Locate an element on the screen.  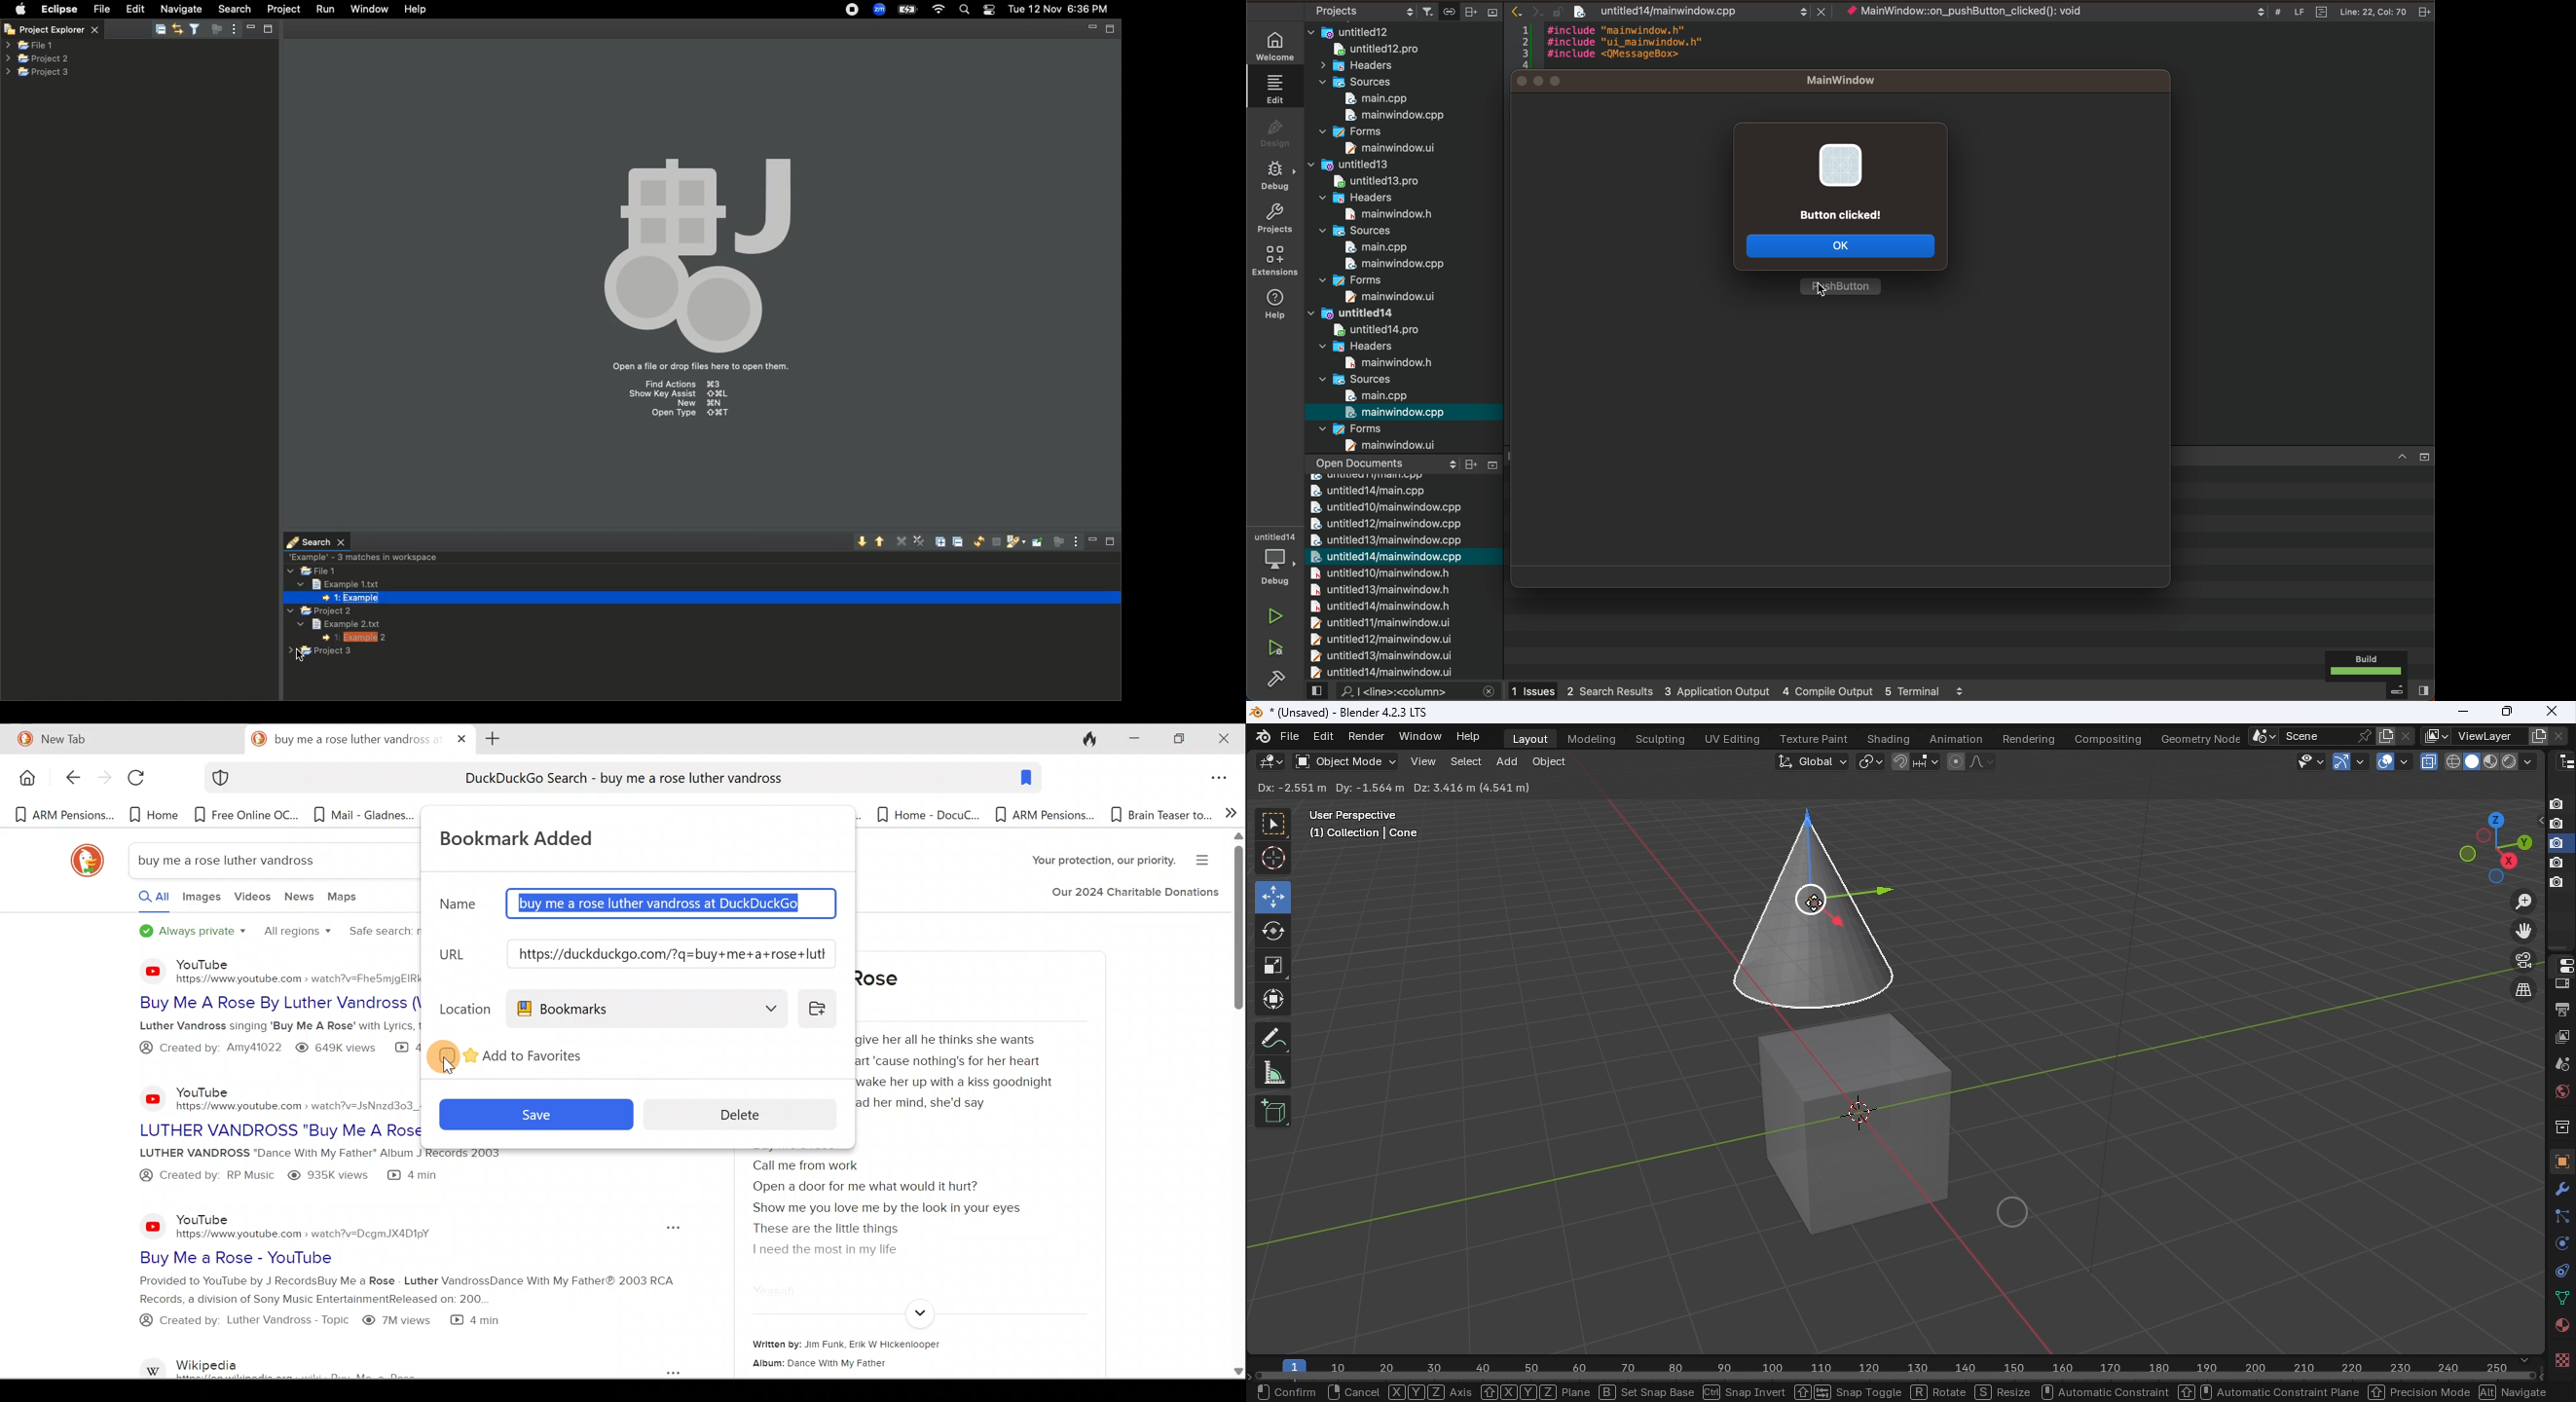
WELCOME is located at coordinates (1276, 48).